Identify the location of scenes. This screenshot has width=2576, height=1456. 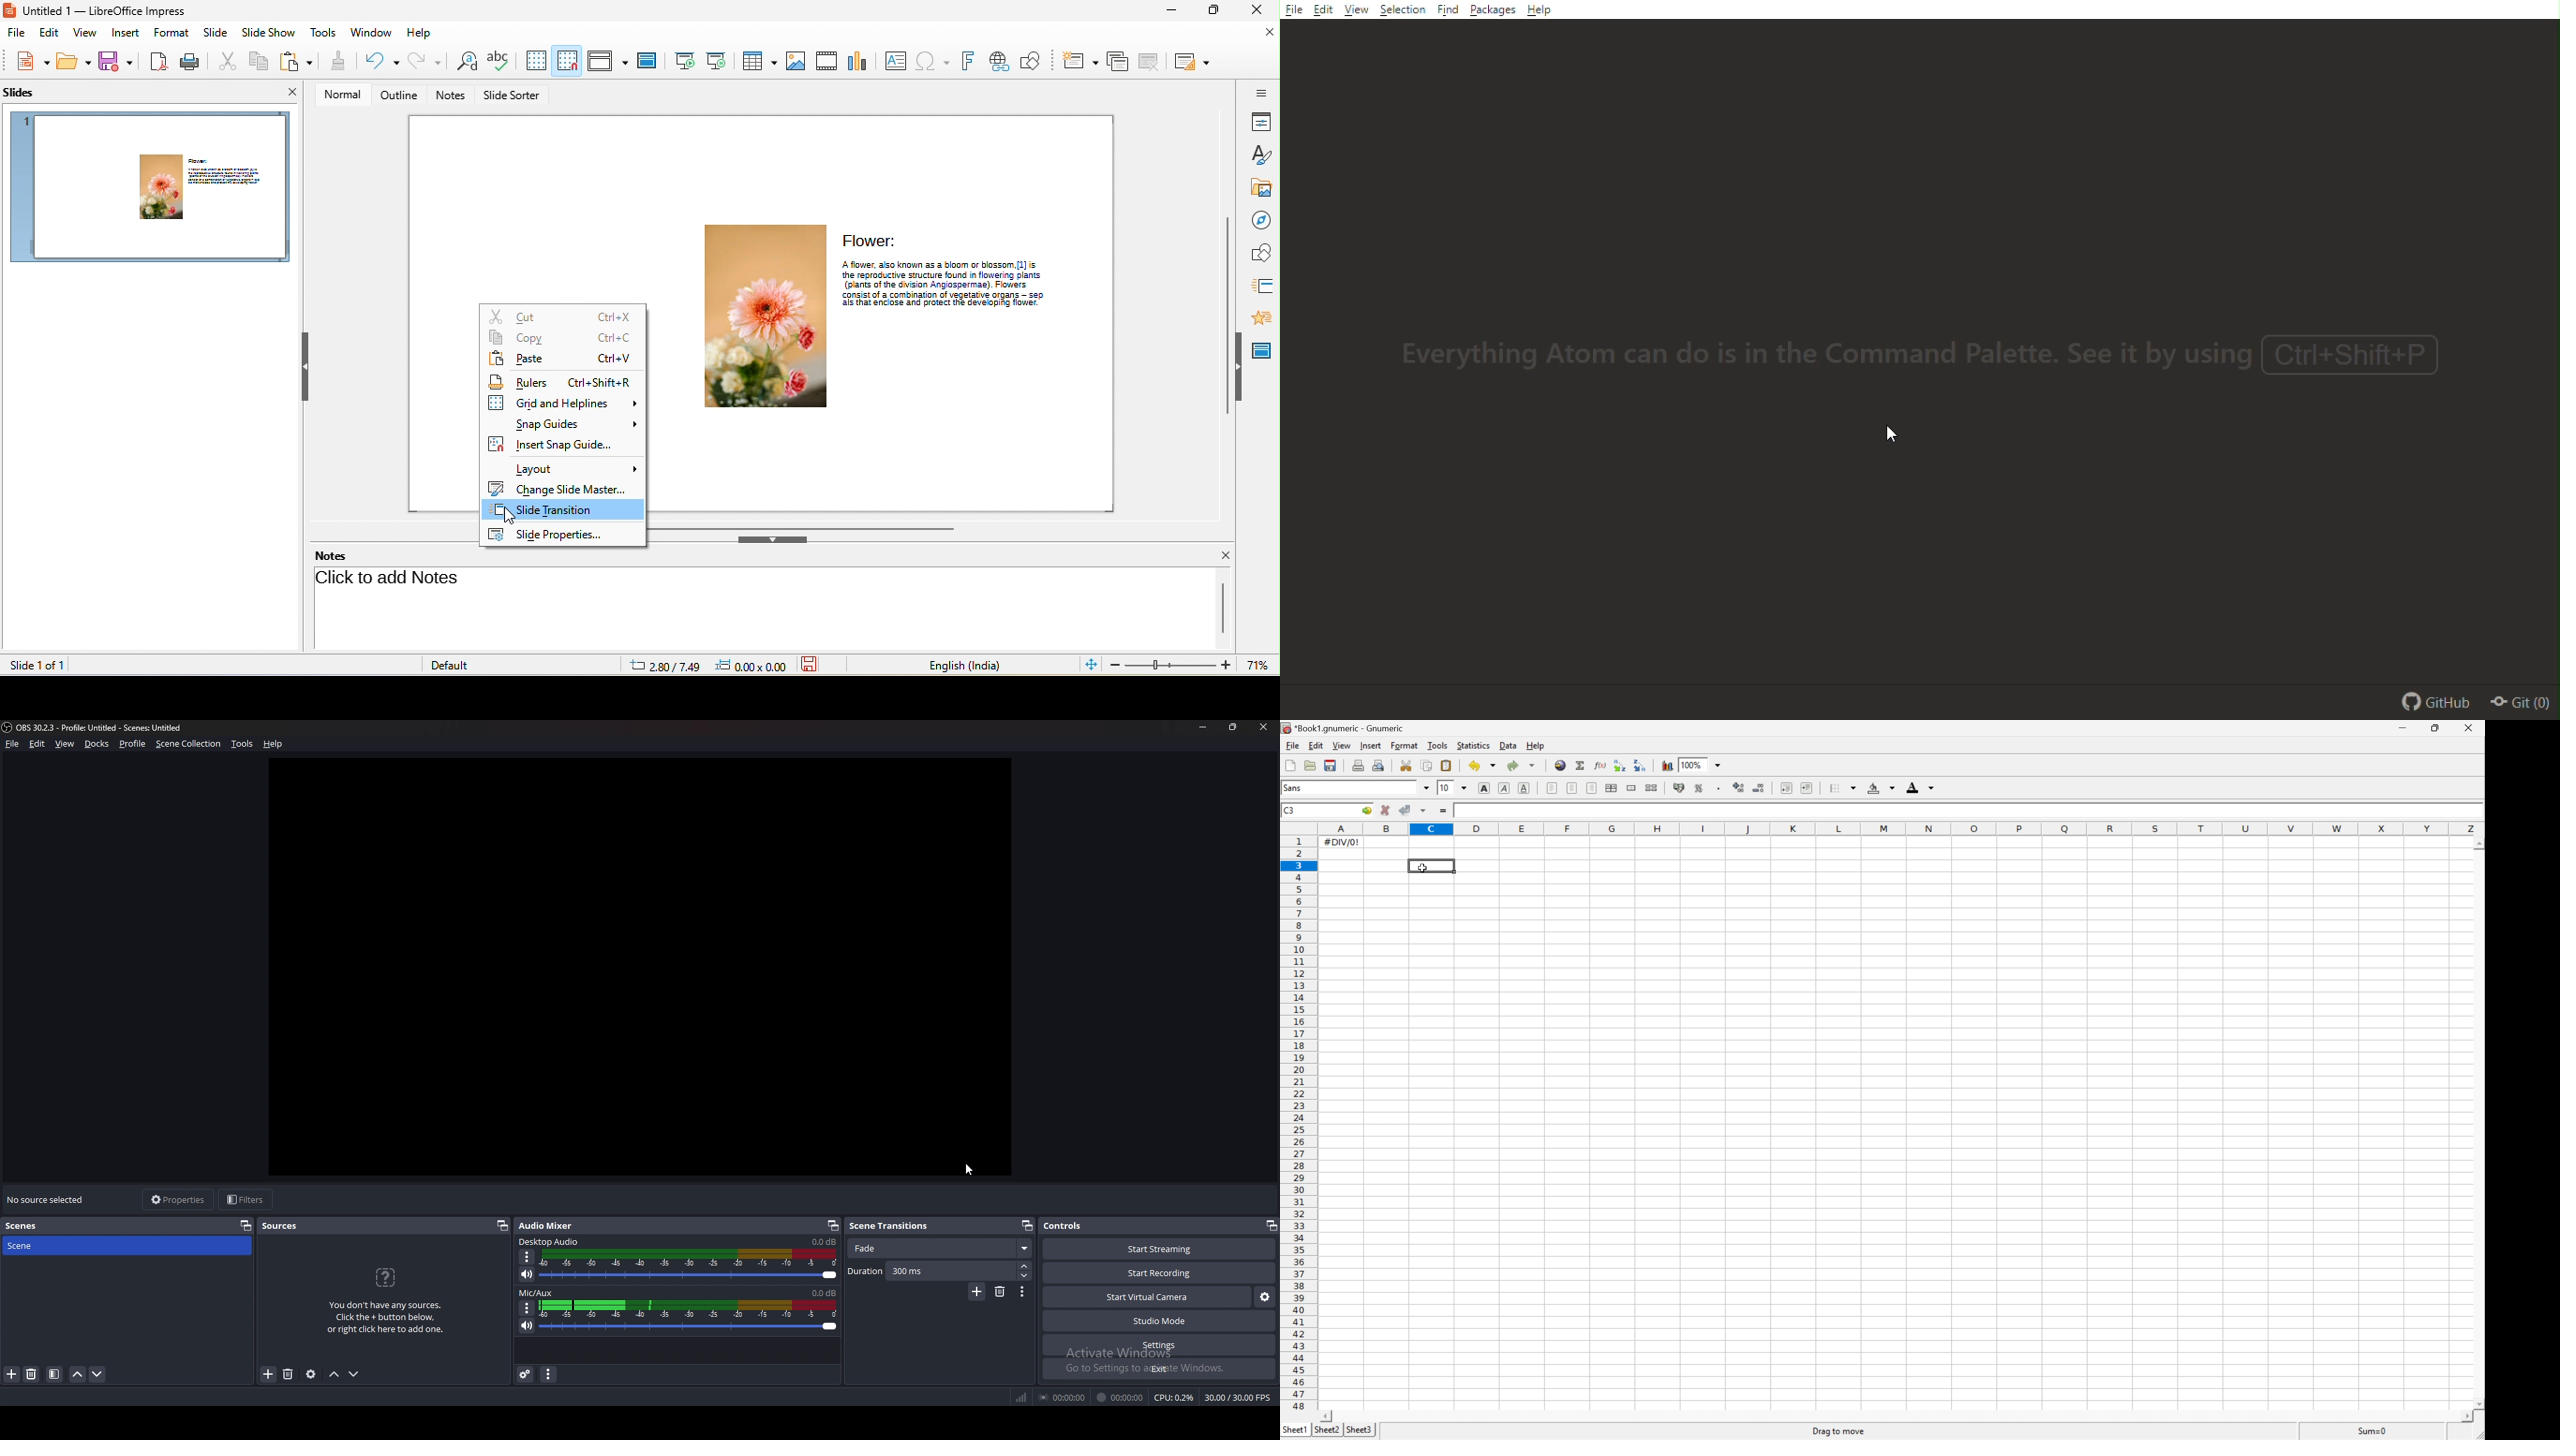
(29, 1225).